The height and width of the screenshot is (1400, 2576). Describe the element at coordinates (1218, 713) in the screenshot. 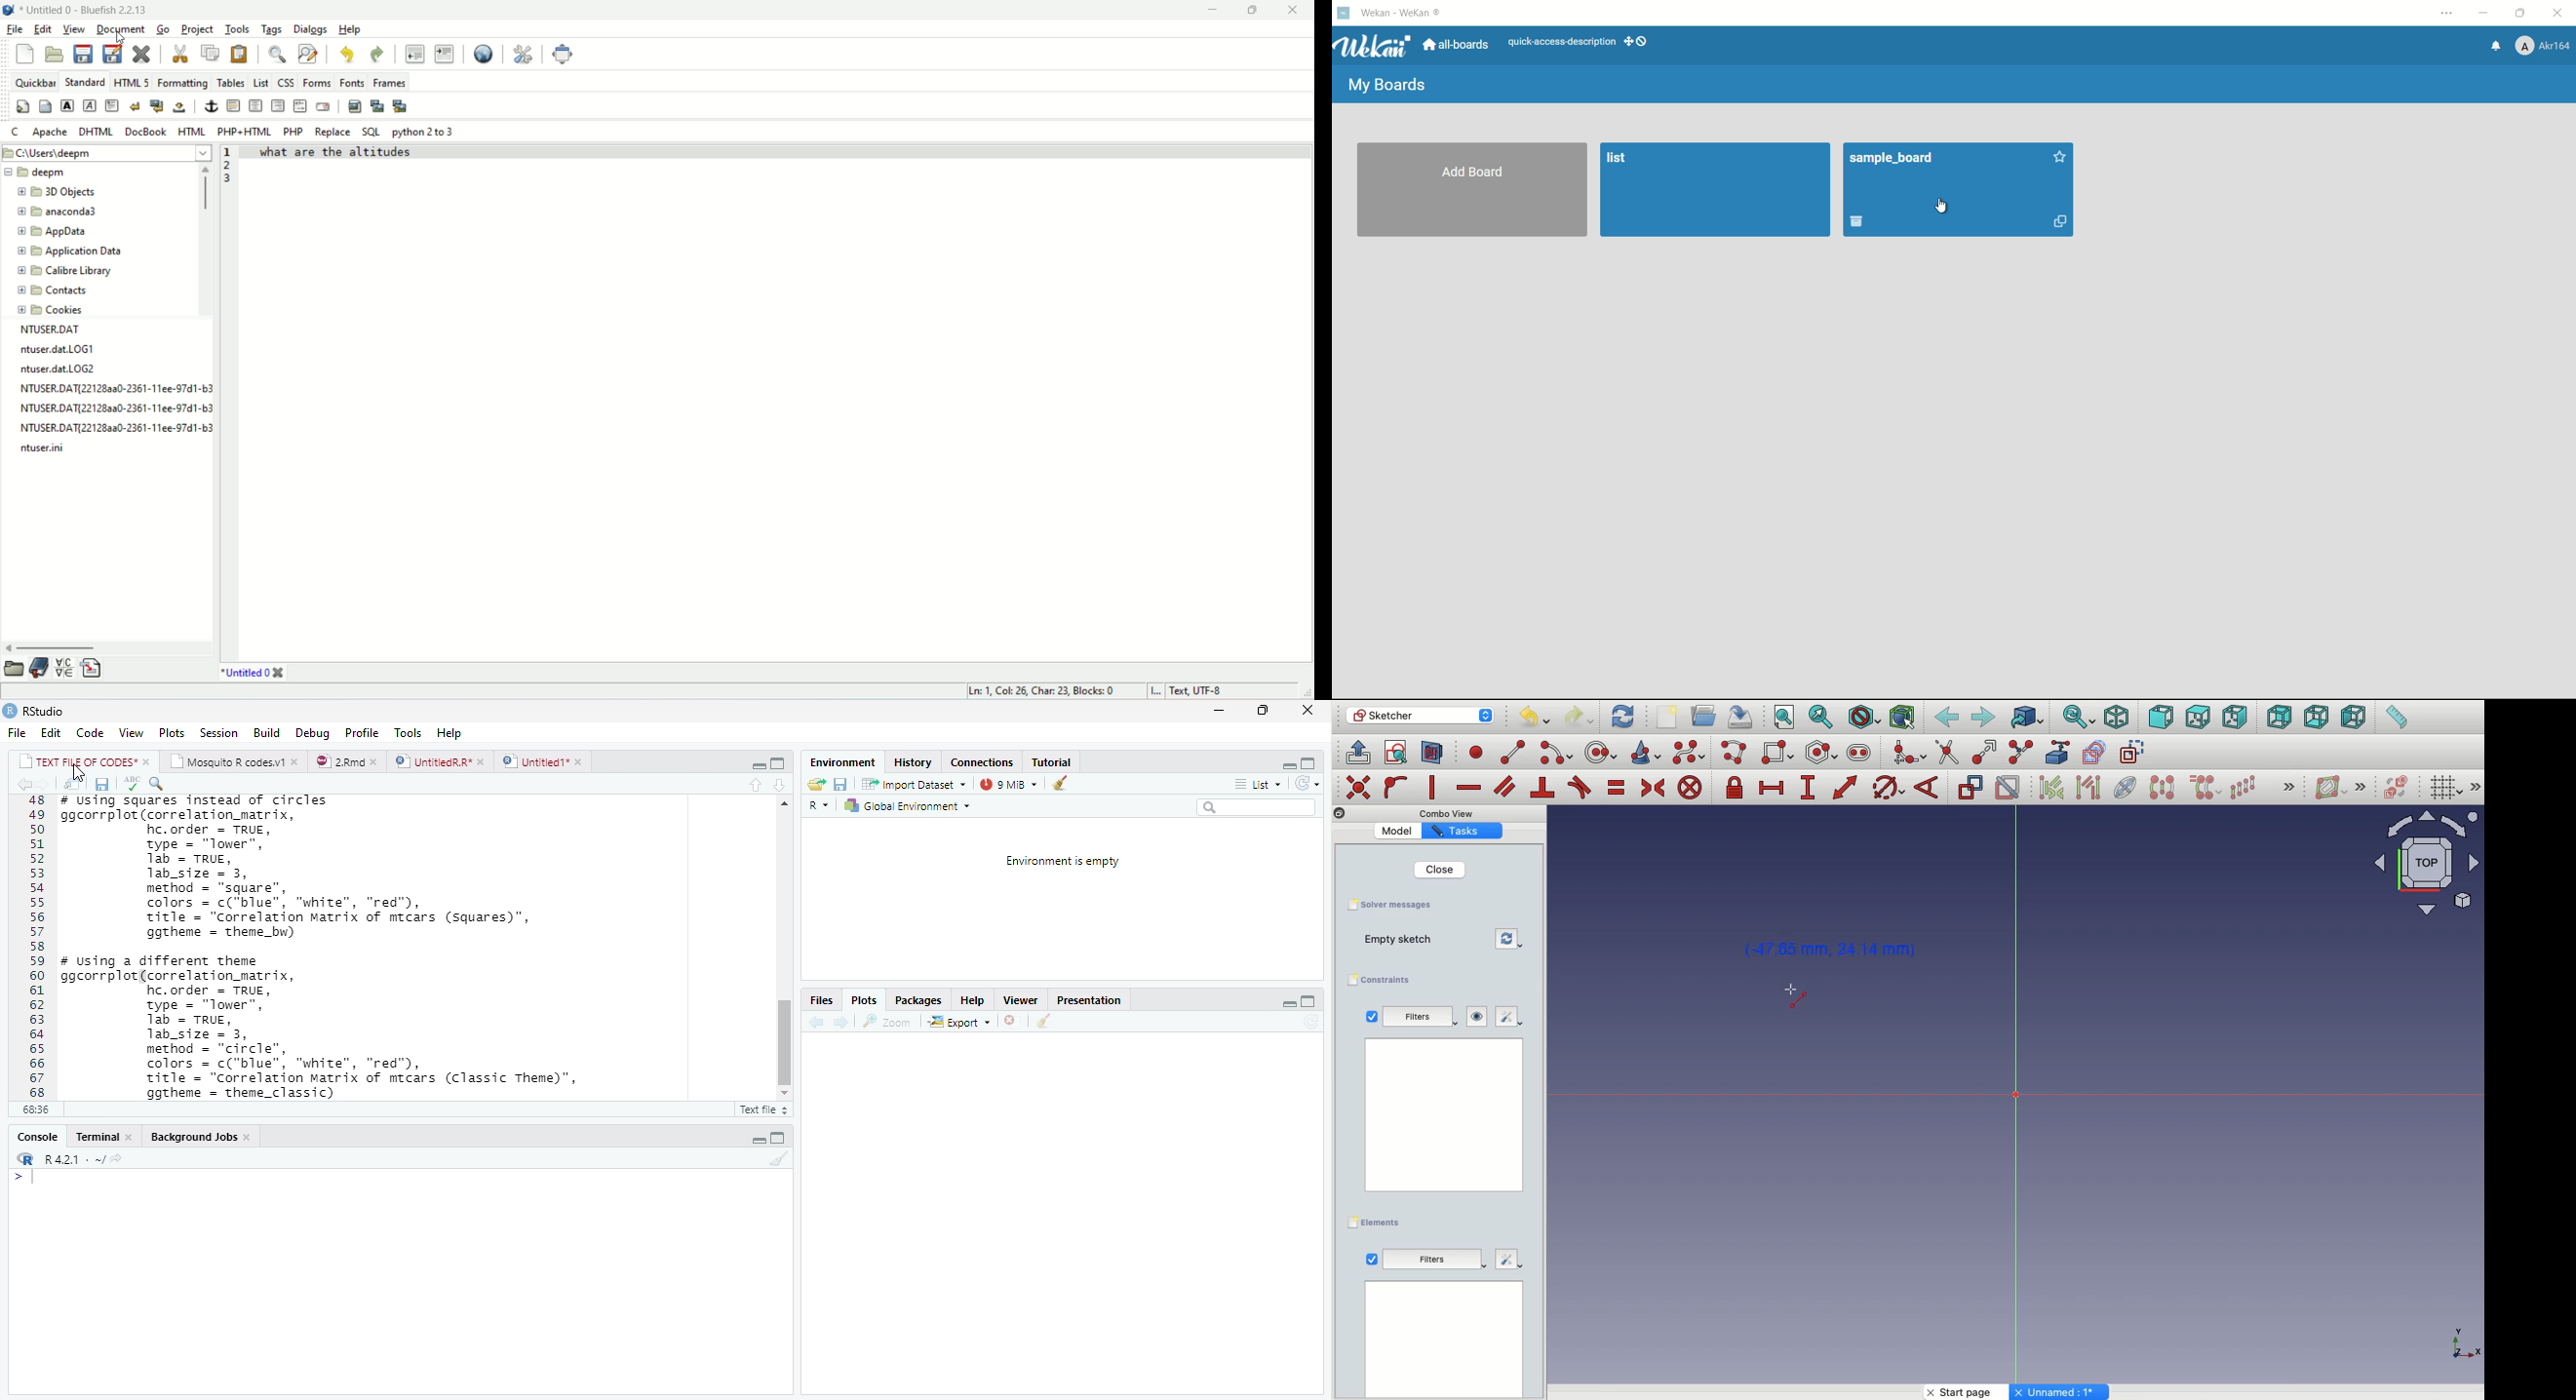

I see `minimize` at that location.